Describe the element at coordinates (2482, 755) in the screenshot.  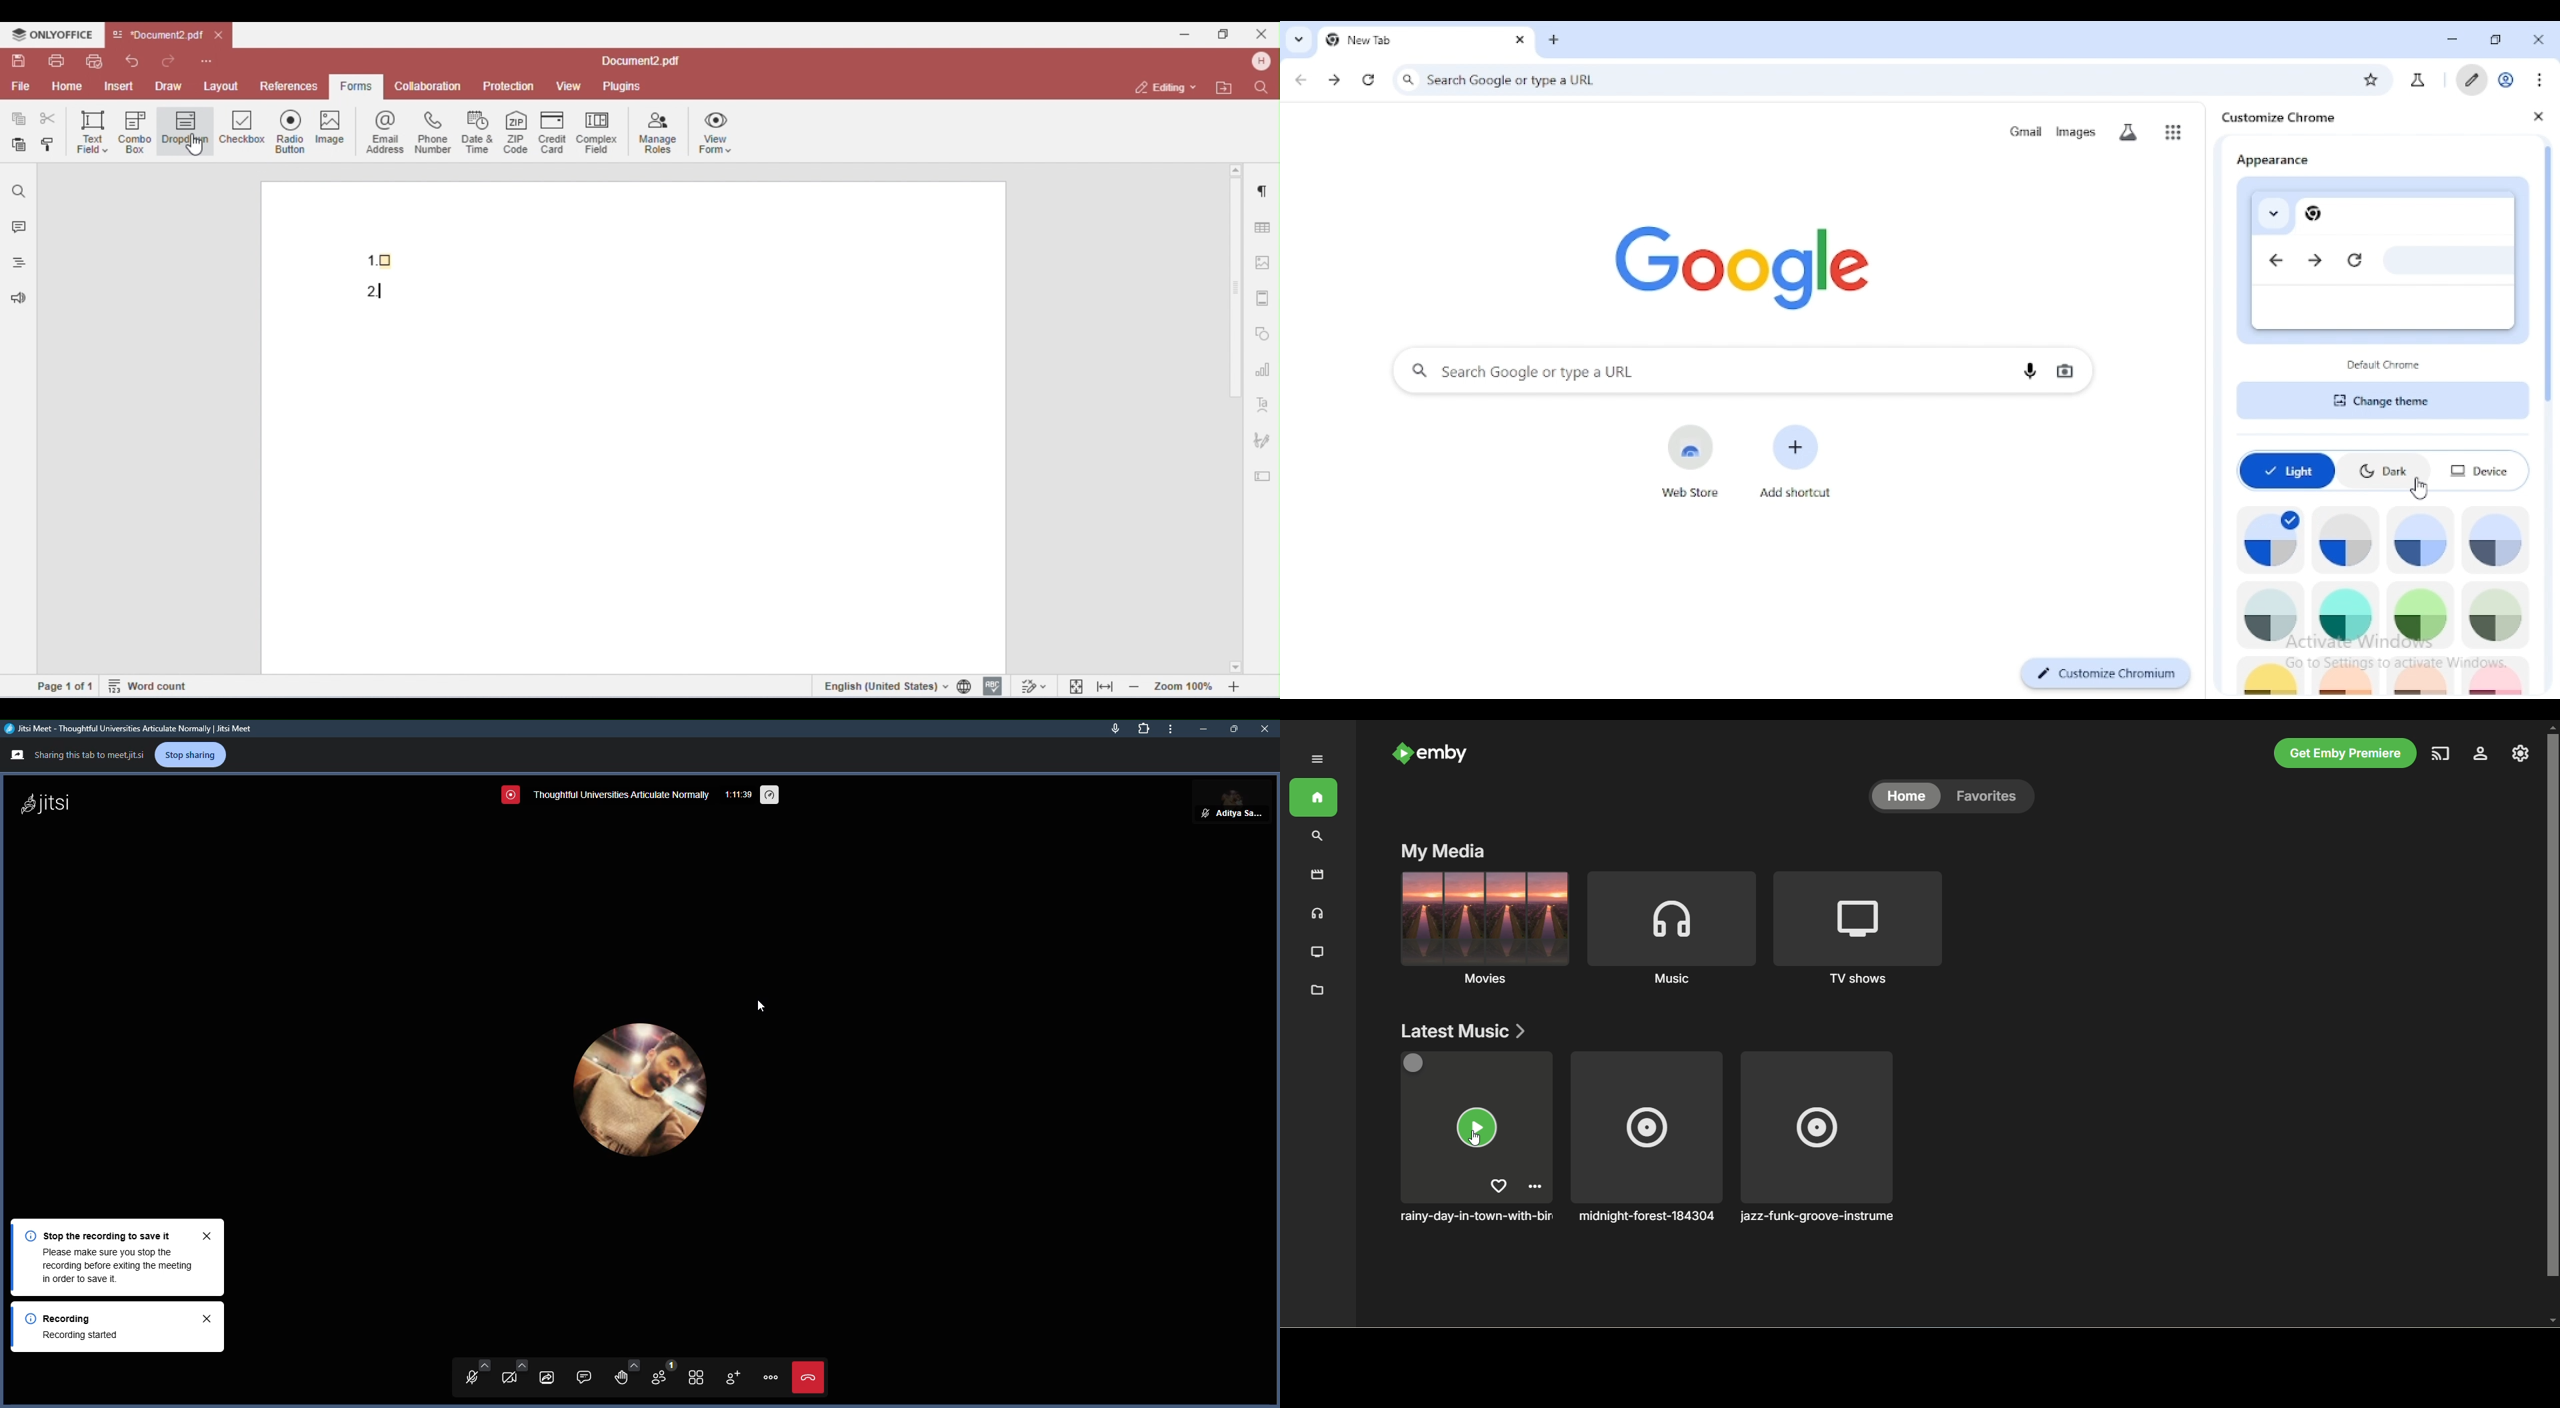
I see `settings` at that location.